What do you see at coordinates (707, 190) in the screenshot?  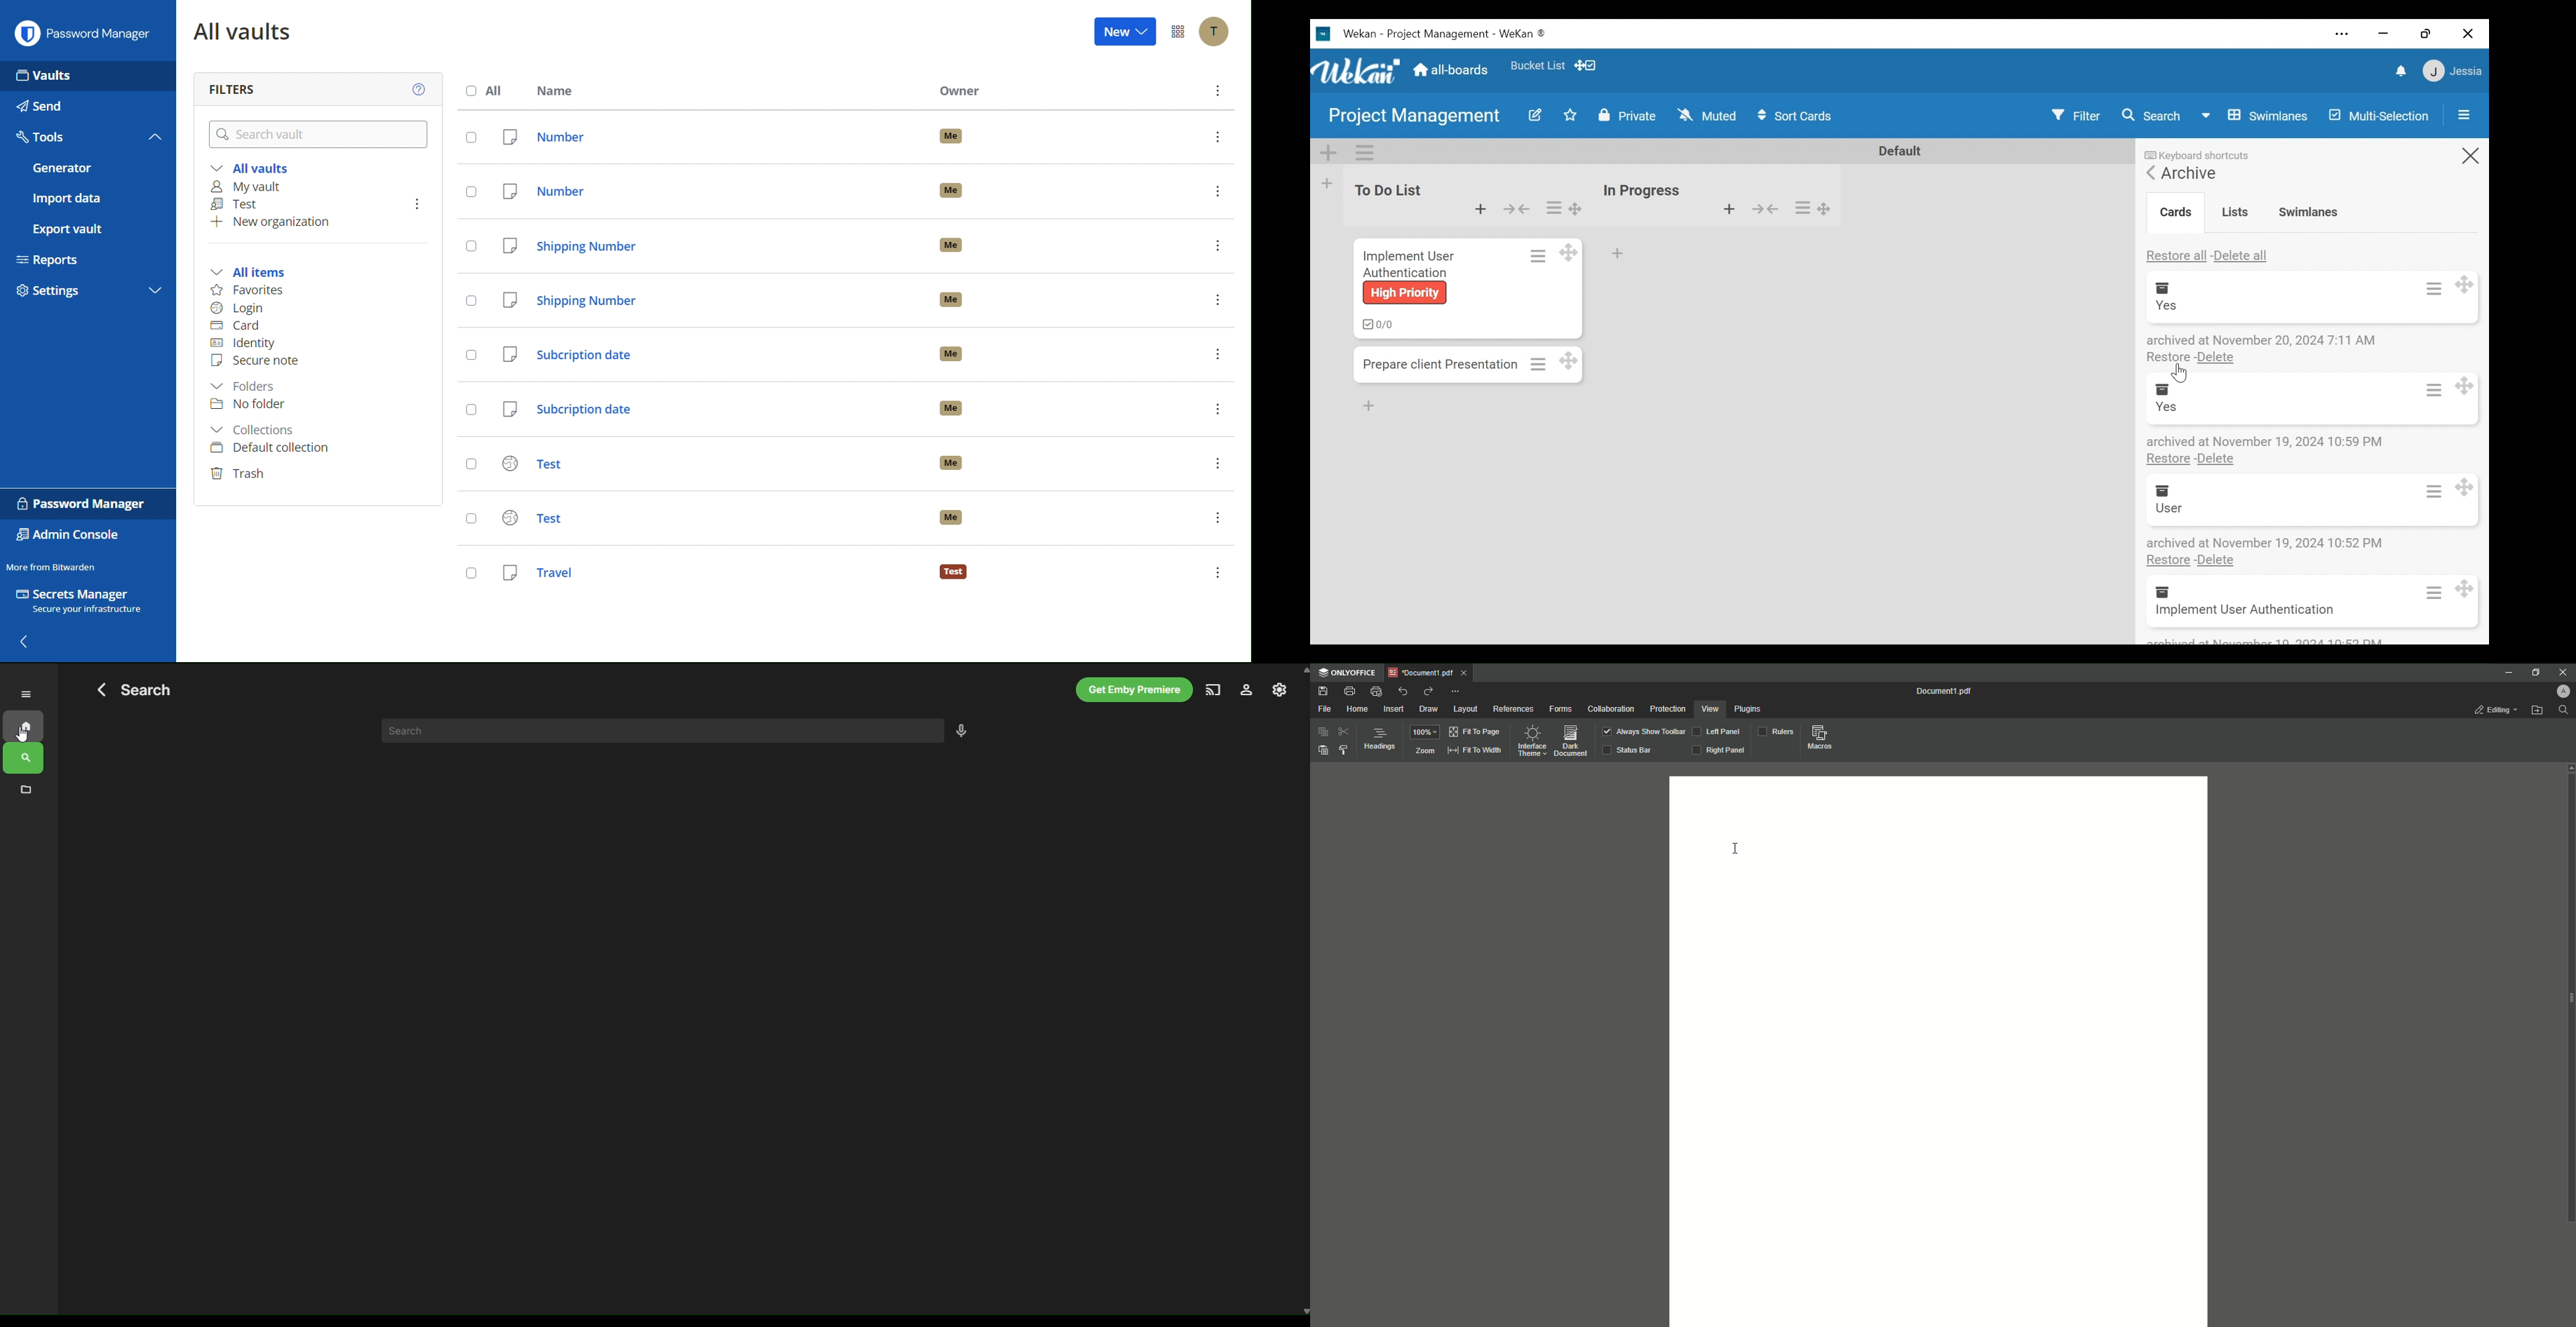 I see `number` at bounding box center [707, 190].